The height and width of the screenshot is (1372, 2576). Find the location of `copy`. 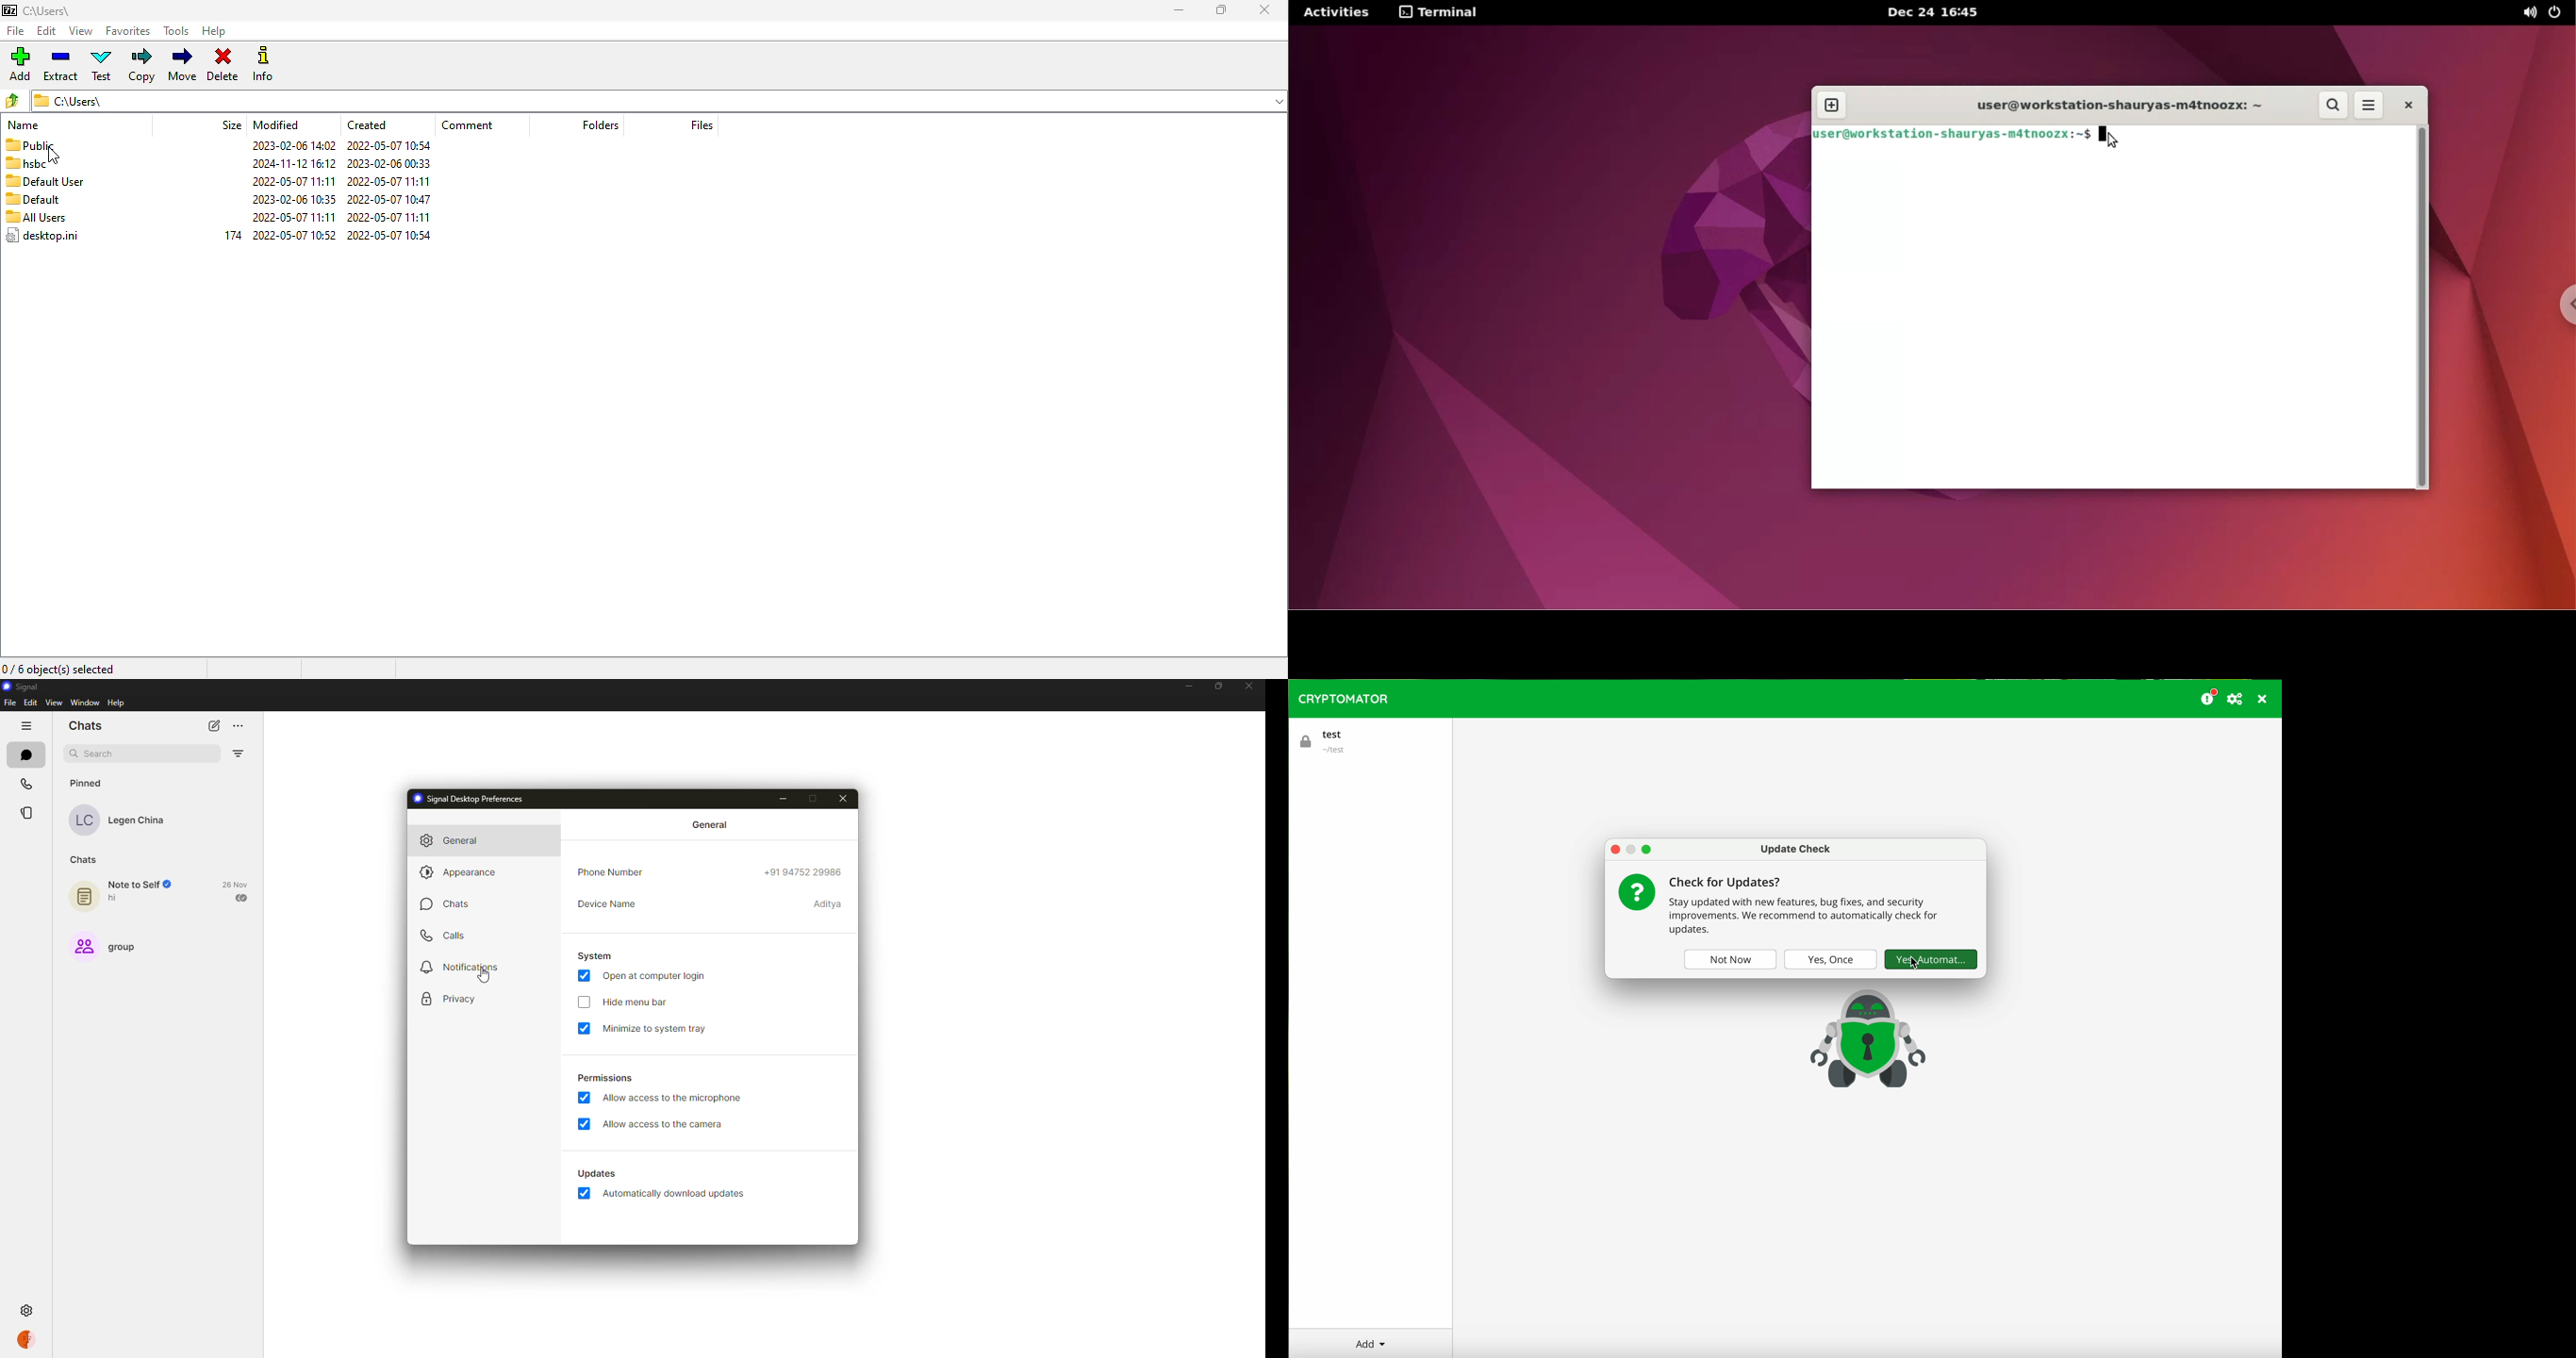

copy is located at coordinates (142, 65).